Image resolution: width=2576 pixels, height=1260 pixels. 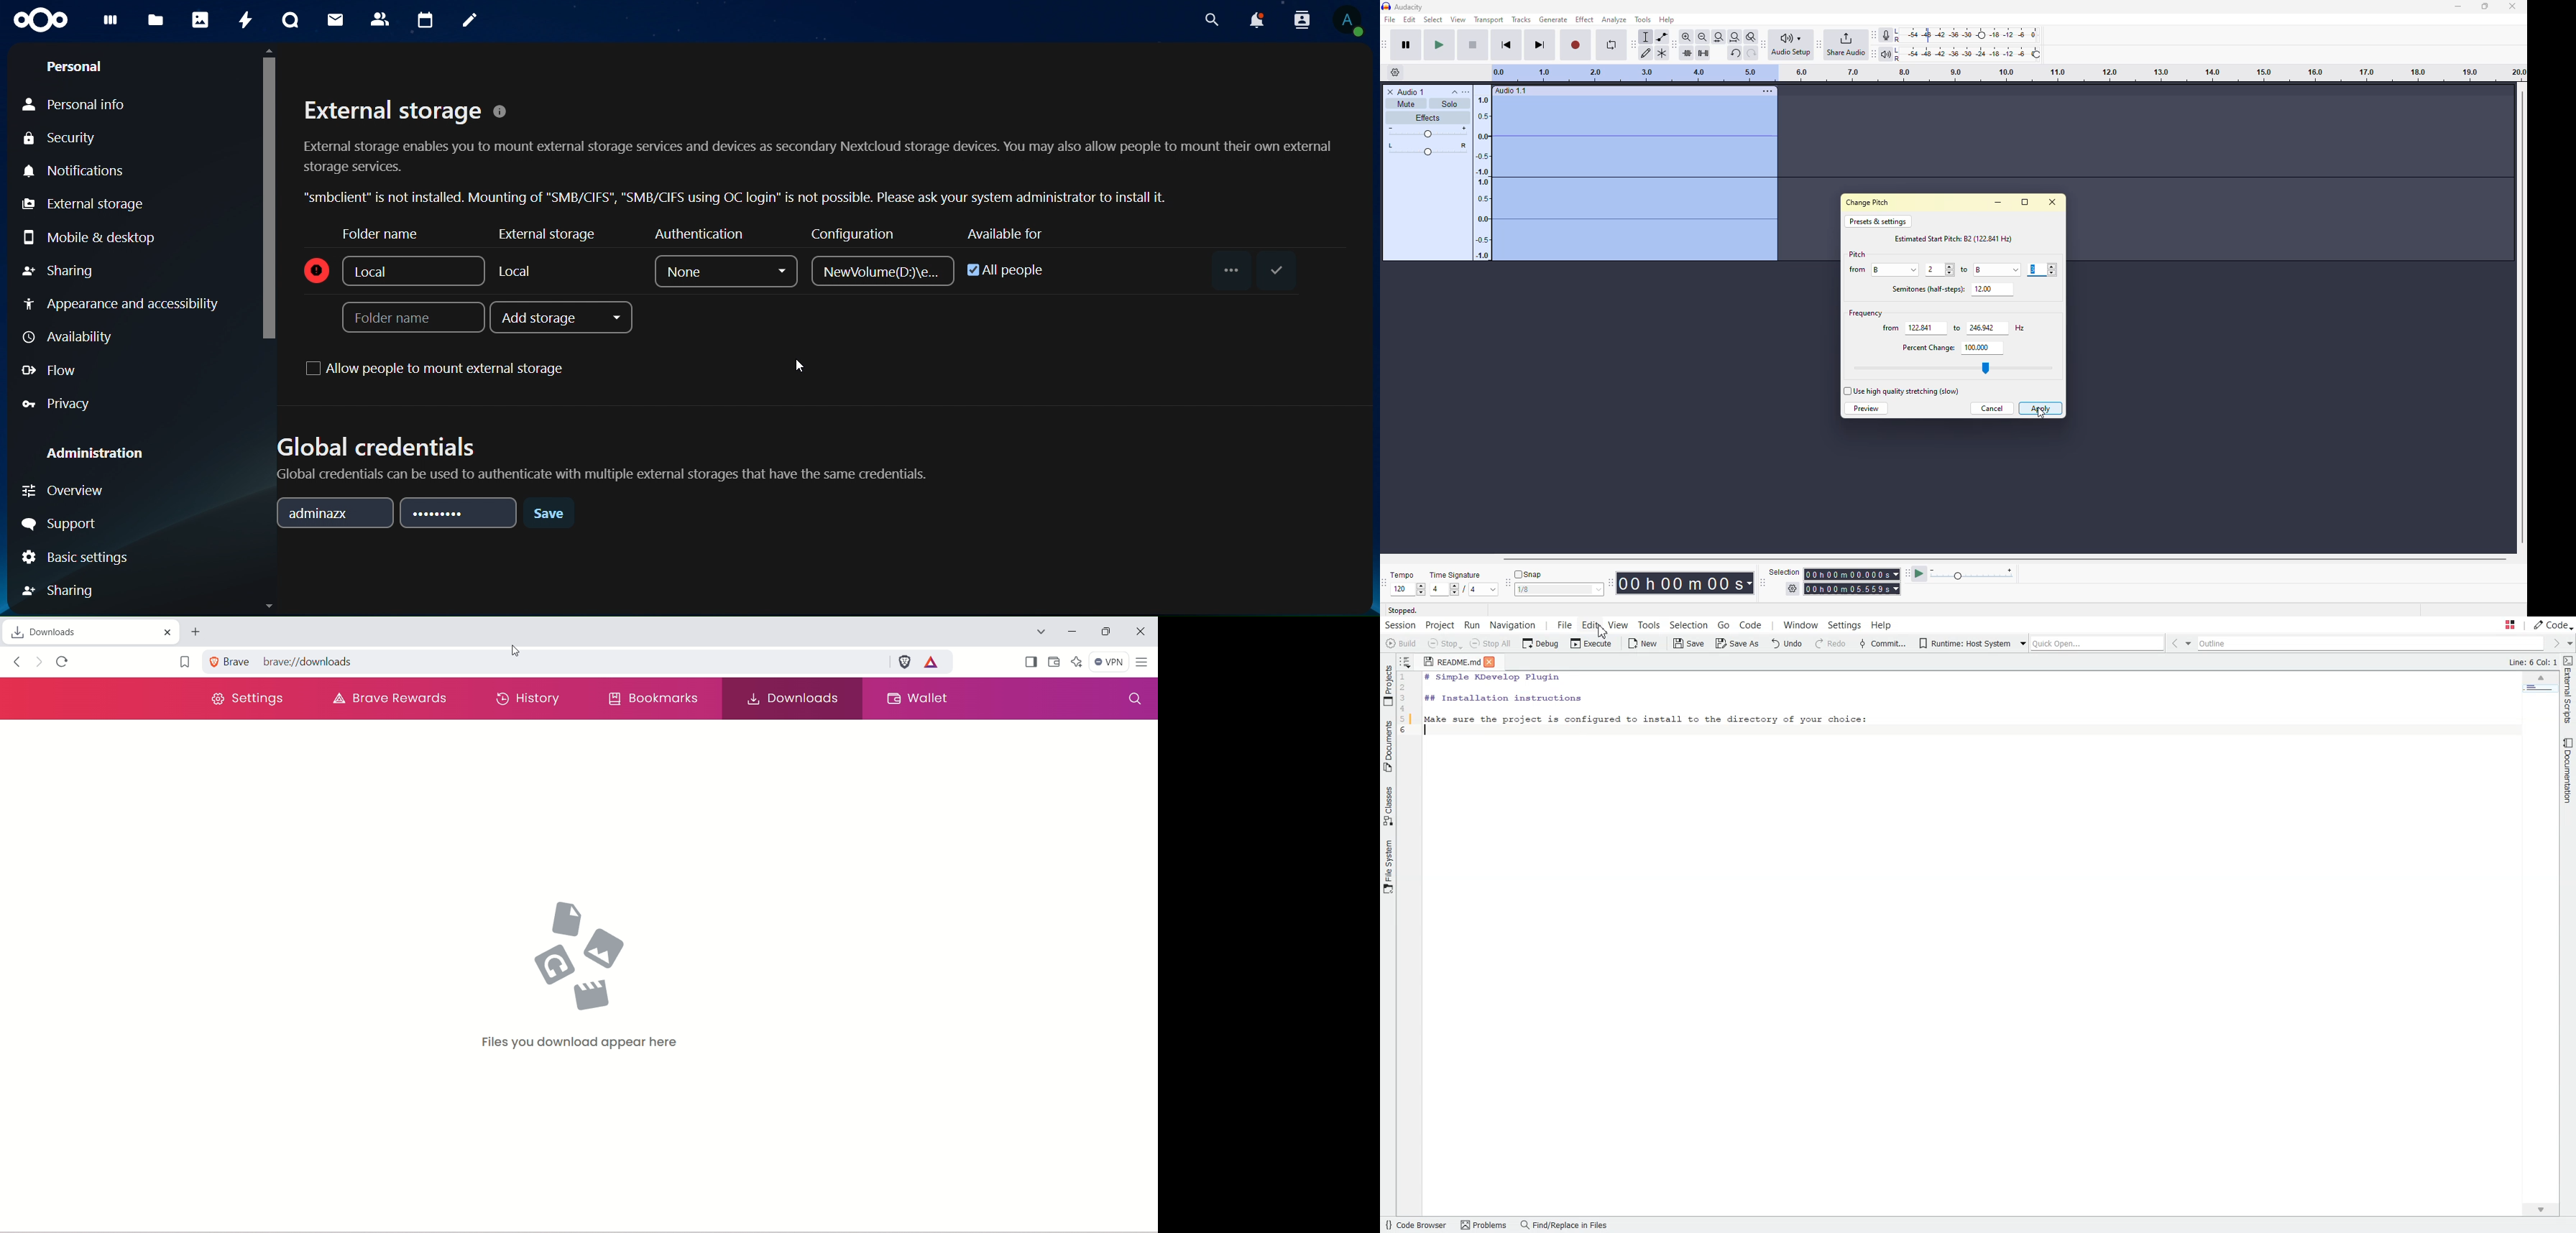 What do you see at coordinates (519, 274) in the screenshot?
I see `local` at bounding box center [519, 274].